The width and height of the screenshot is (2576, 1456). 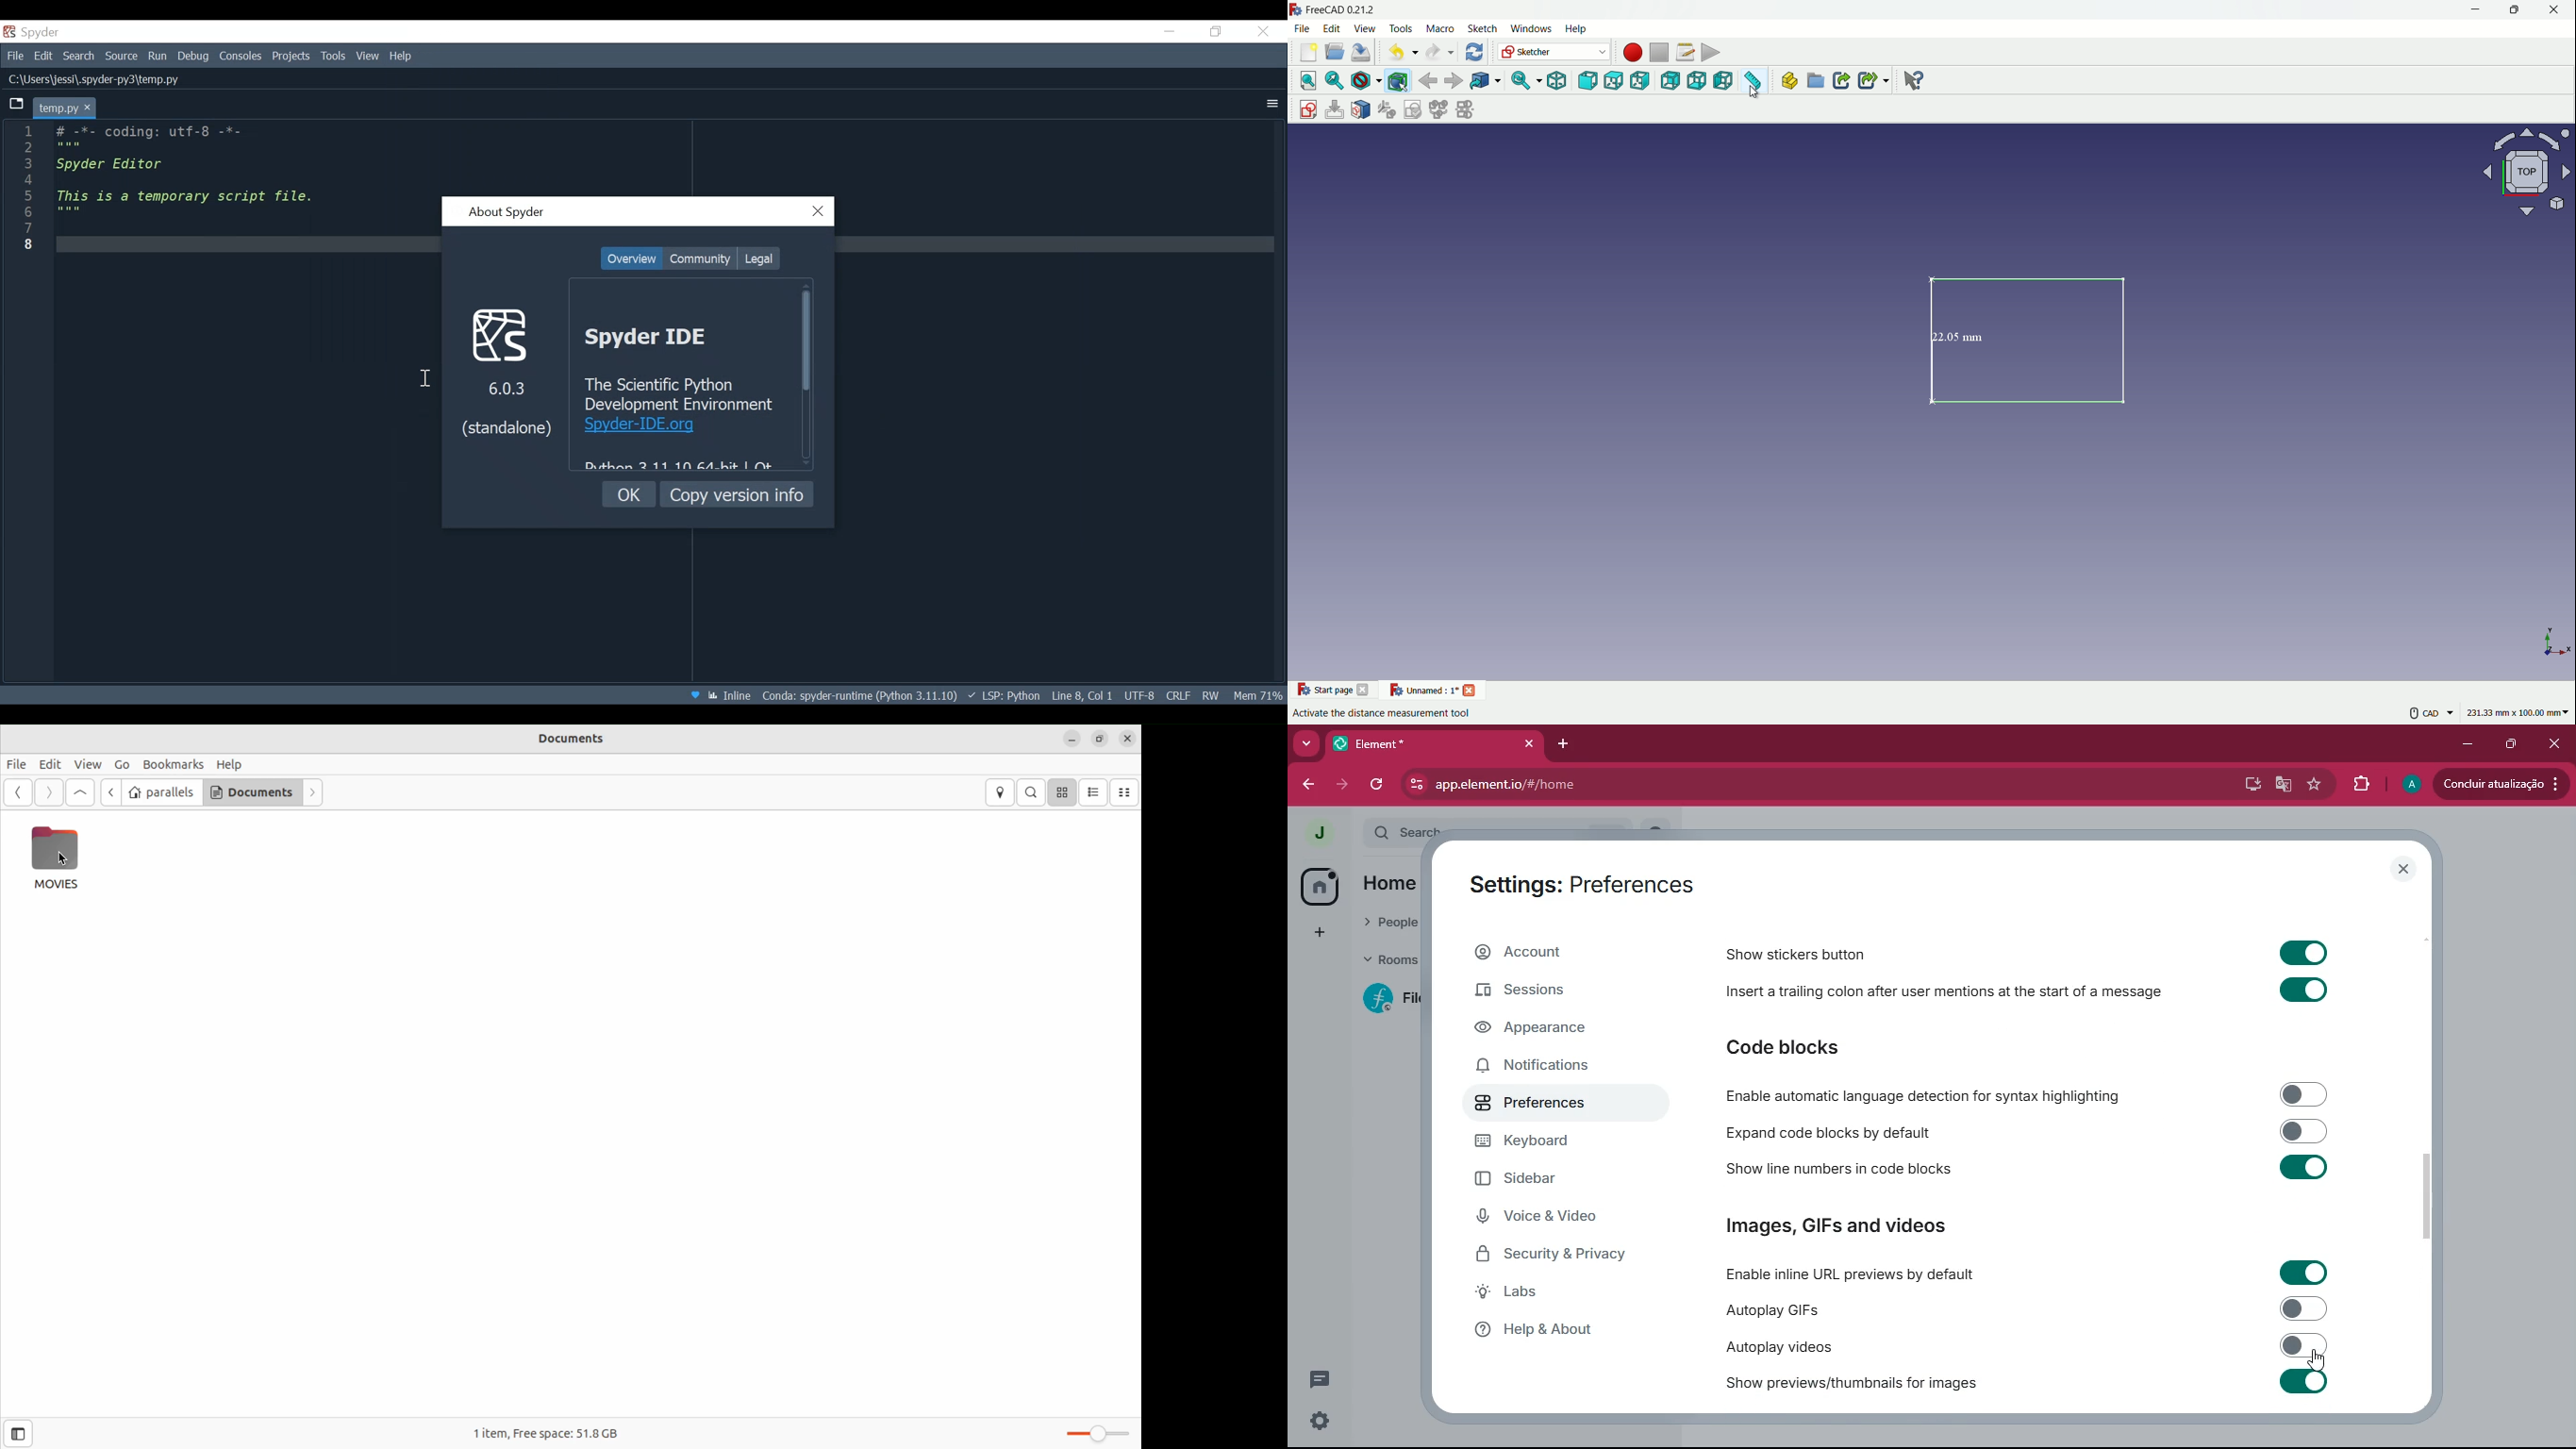 I want to click on Overview, so click(x=631, y=258).